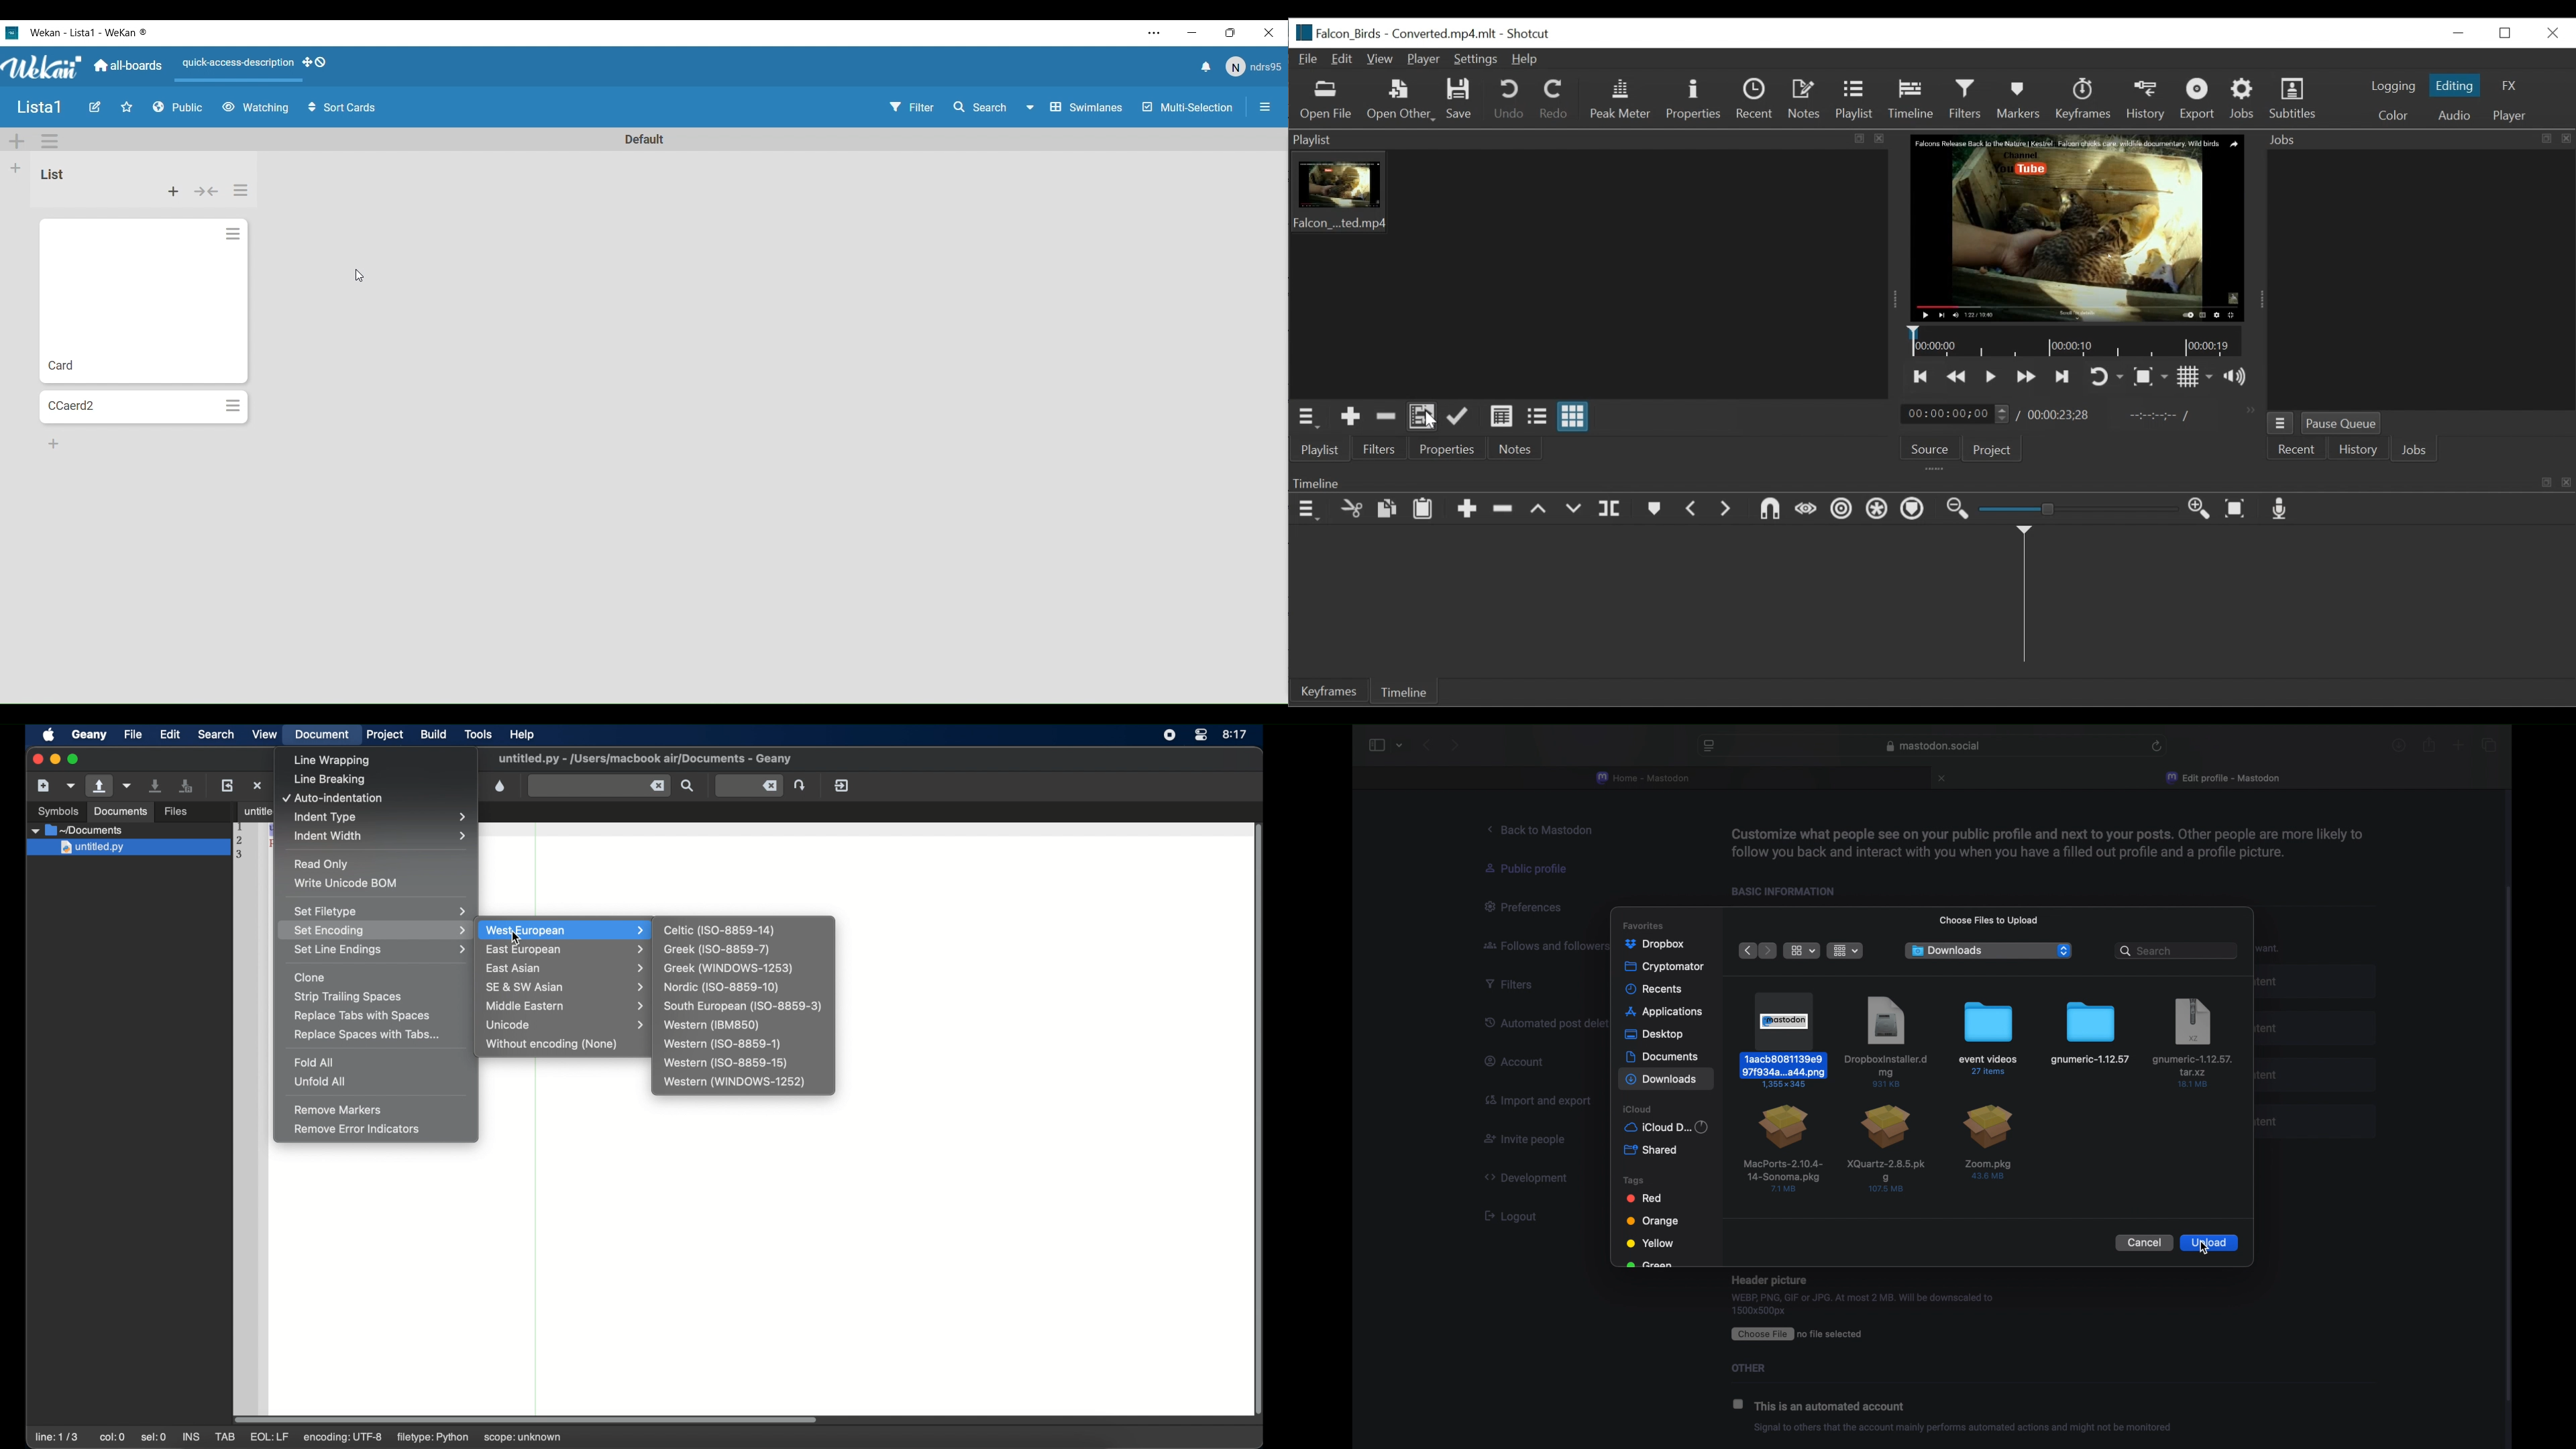  What do you see at coordinates (1575, 417) in the screenshot?
I see `View as icons` at bounding box center [1575, 417].